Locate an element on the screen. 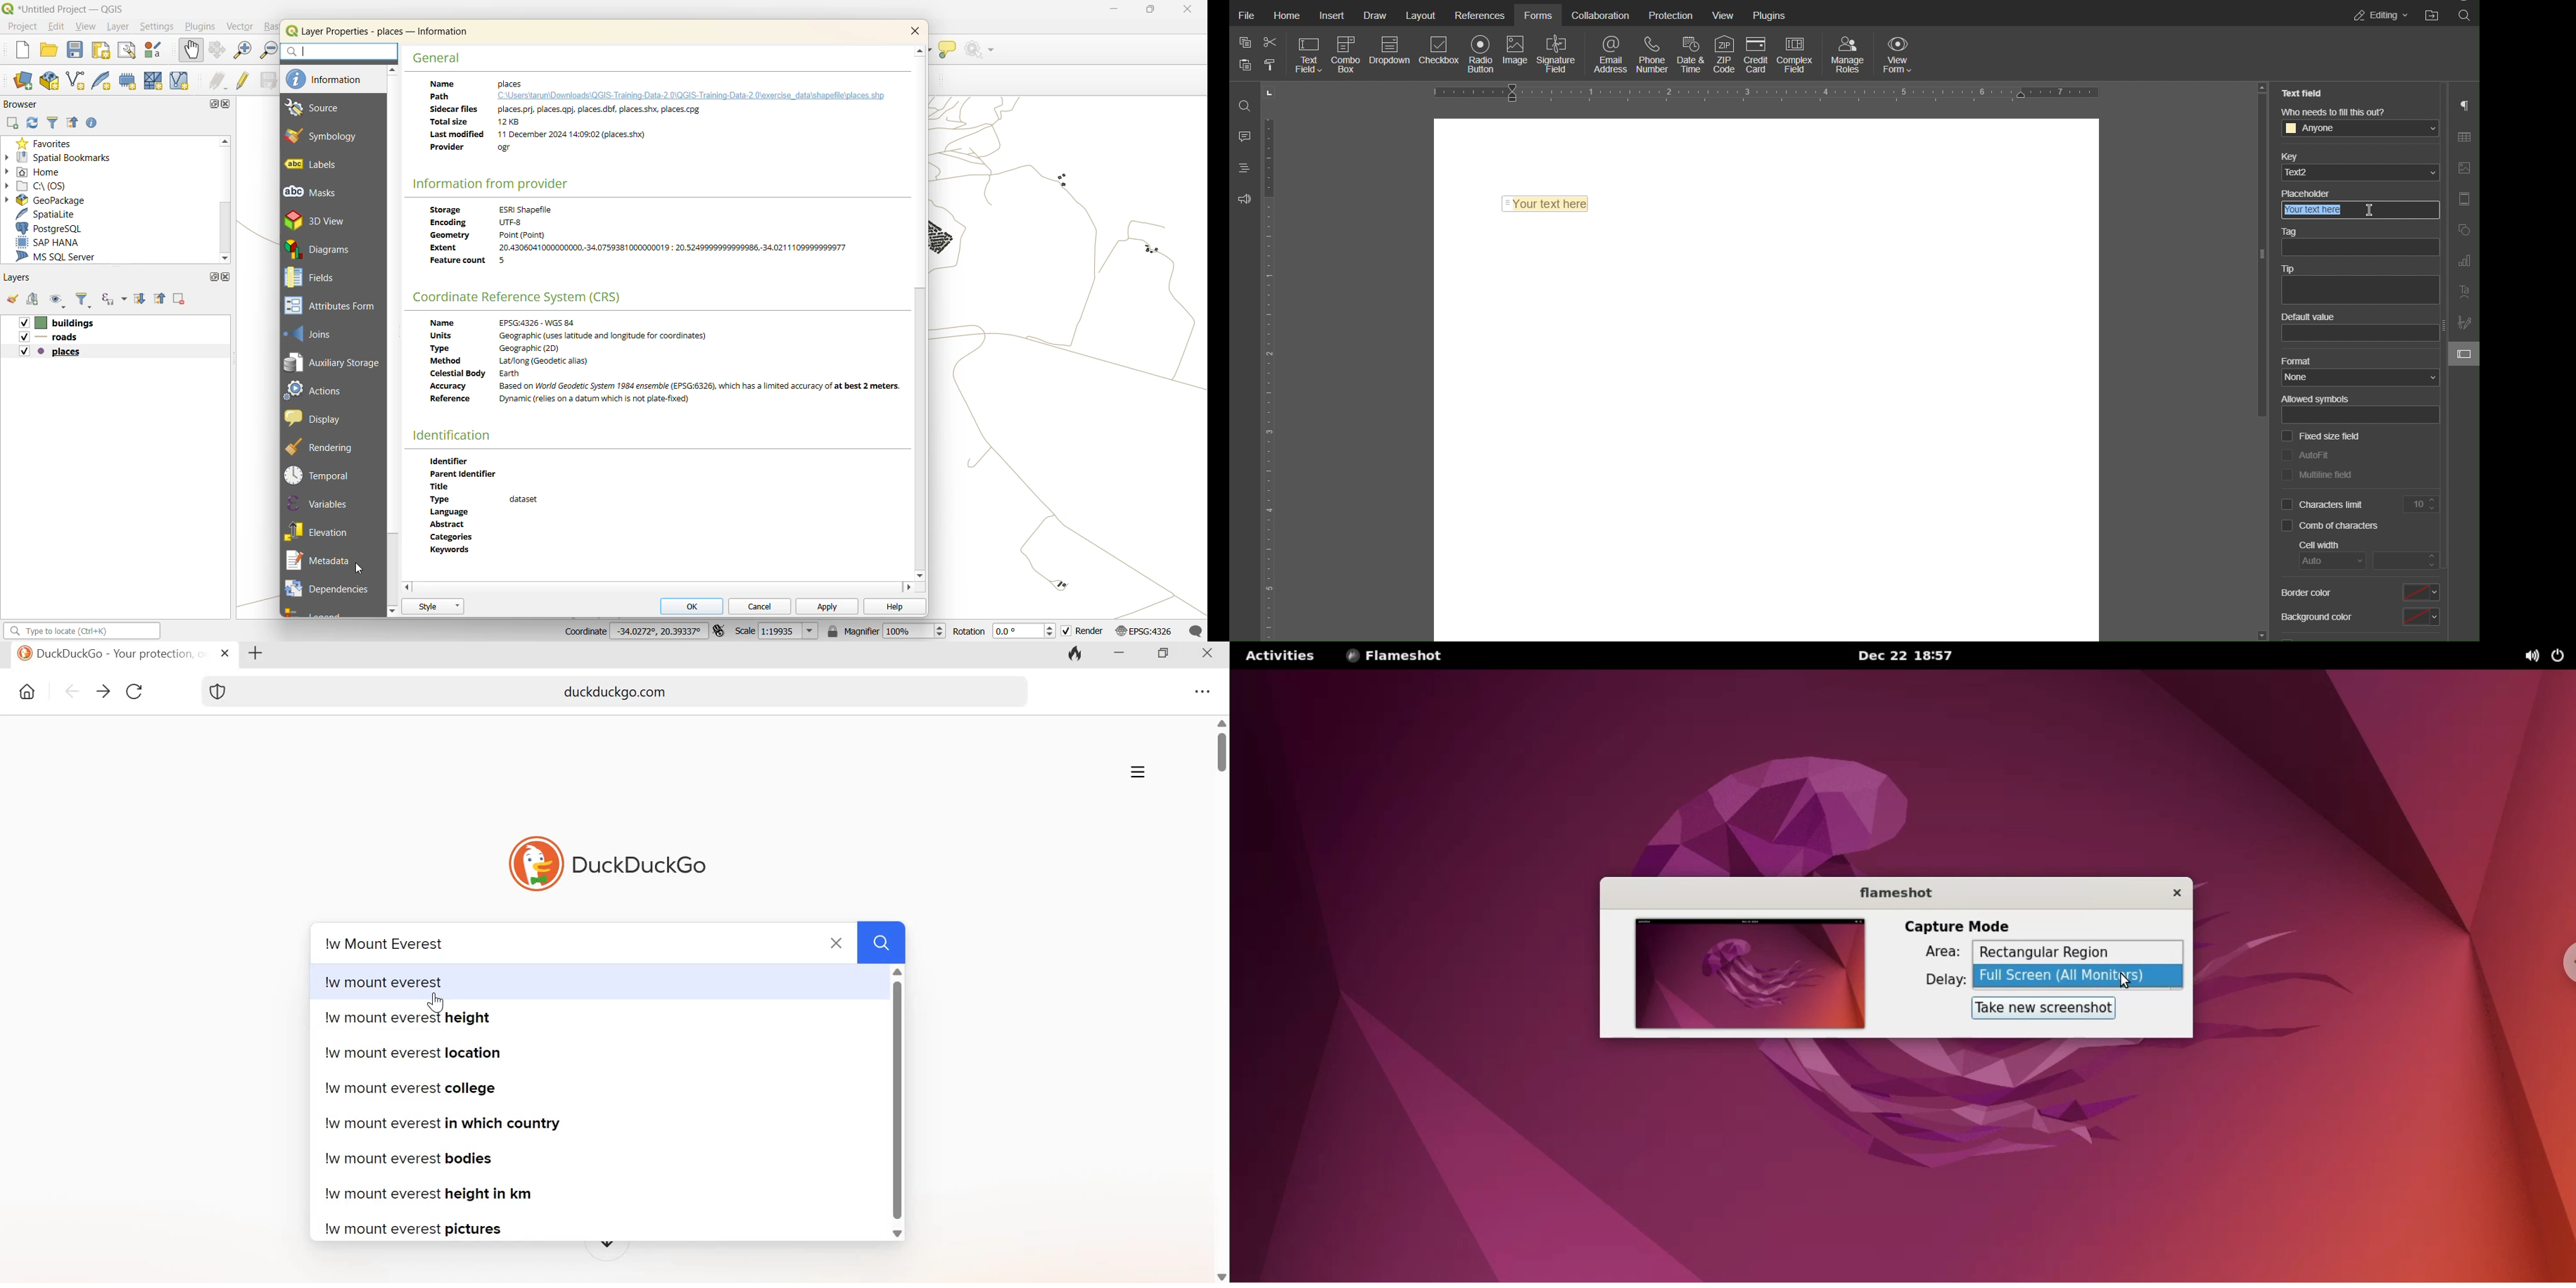  Phone Number is located at coordinates (1652, 54).